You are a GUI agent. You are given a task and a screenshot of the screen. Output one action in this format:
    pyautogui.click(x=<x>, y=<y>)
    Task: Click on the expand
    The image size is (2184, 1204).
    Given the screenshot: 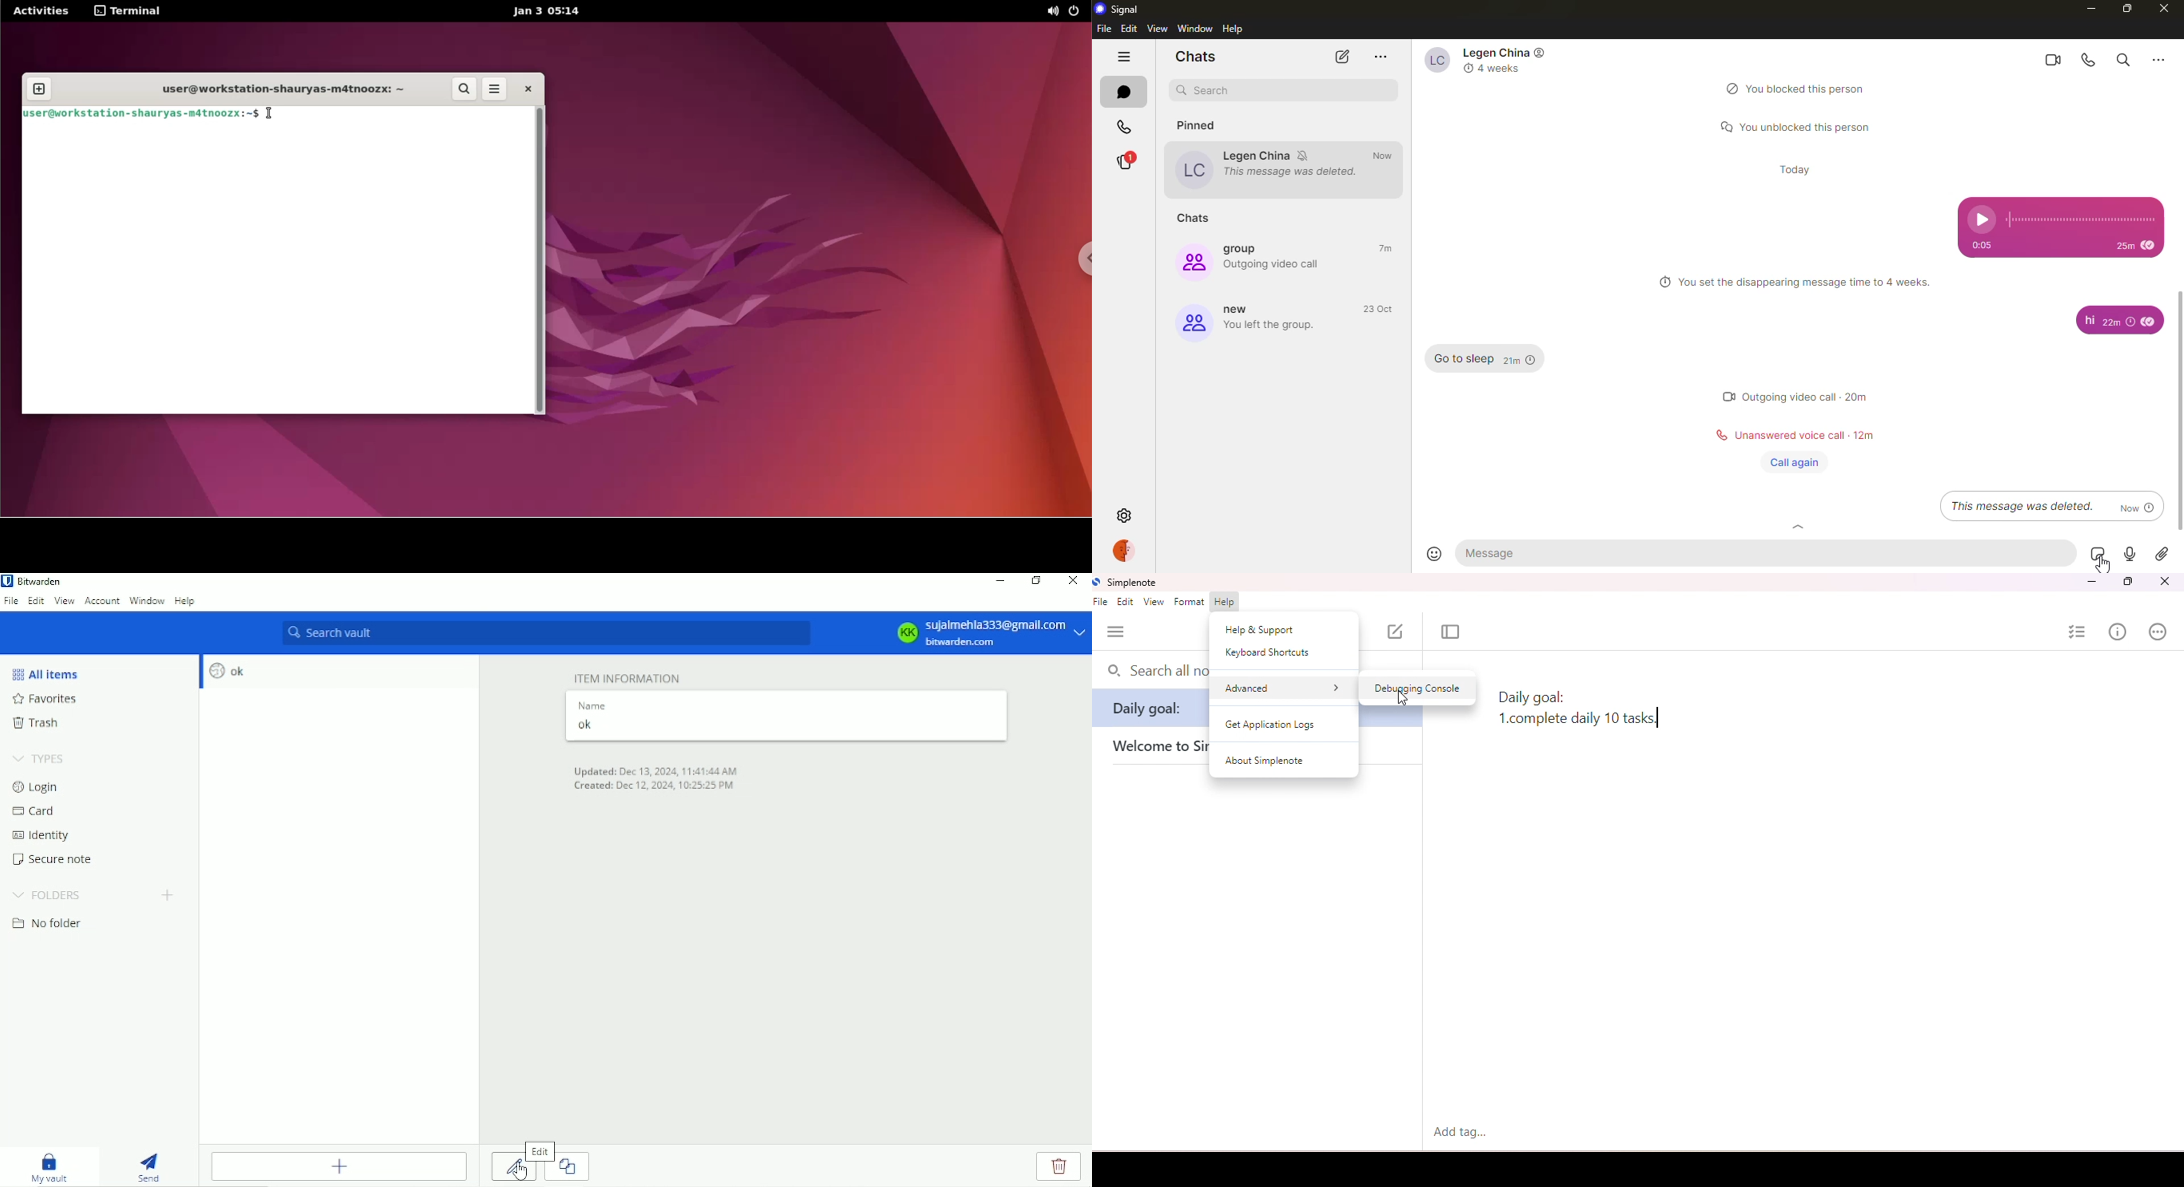 What is the action you would take?
    pyautogui.click(x=1798, y=528)
    